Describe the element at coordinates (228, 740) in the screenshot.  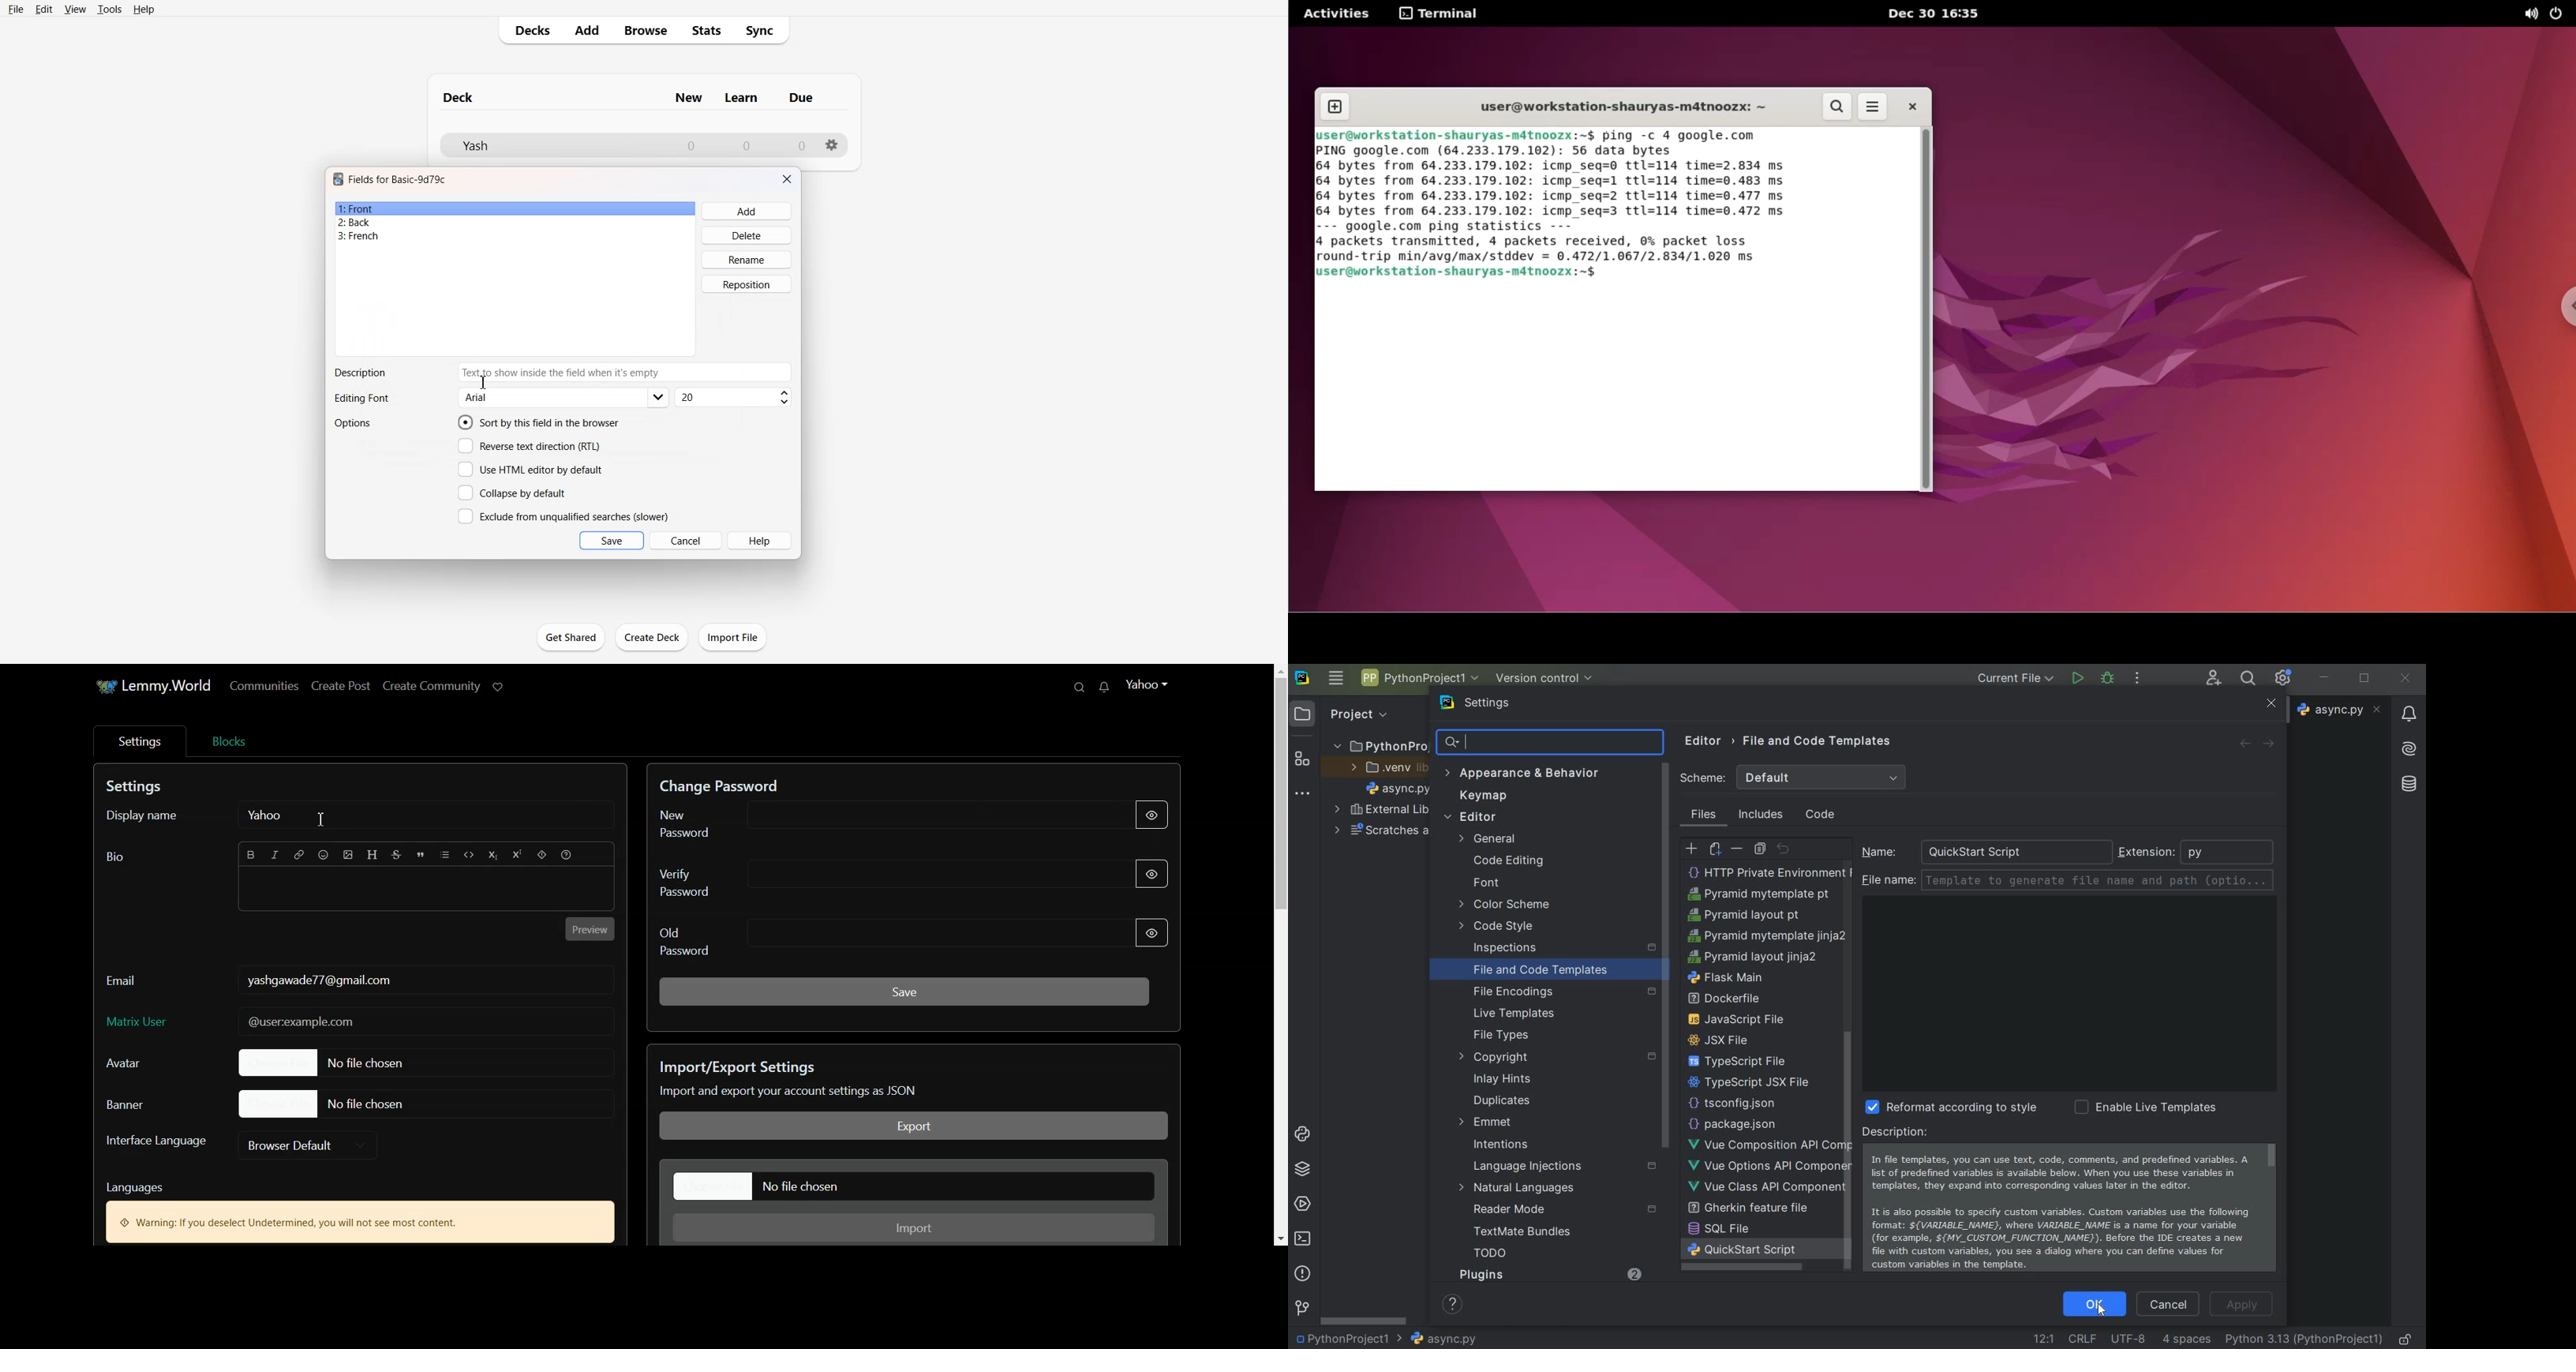
I see `Blocks` at that location.